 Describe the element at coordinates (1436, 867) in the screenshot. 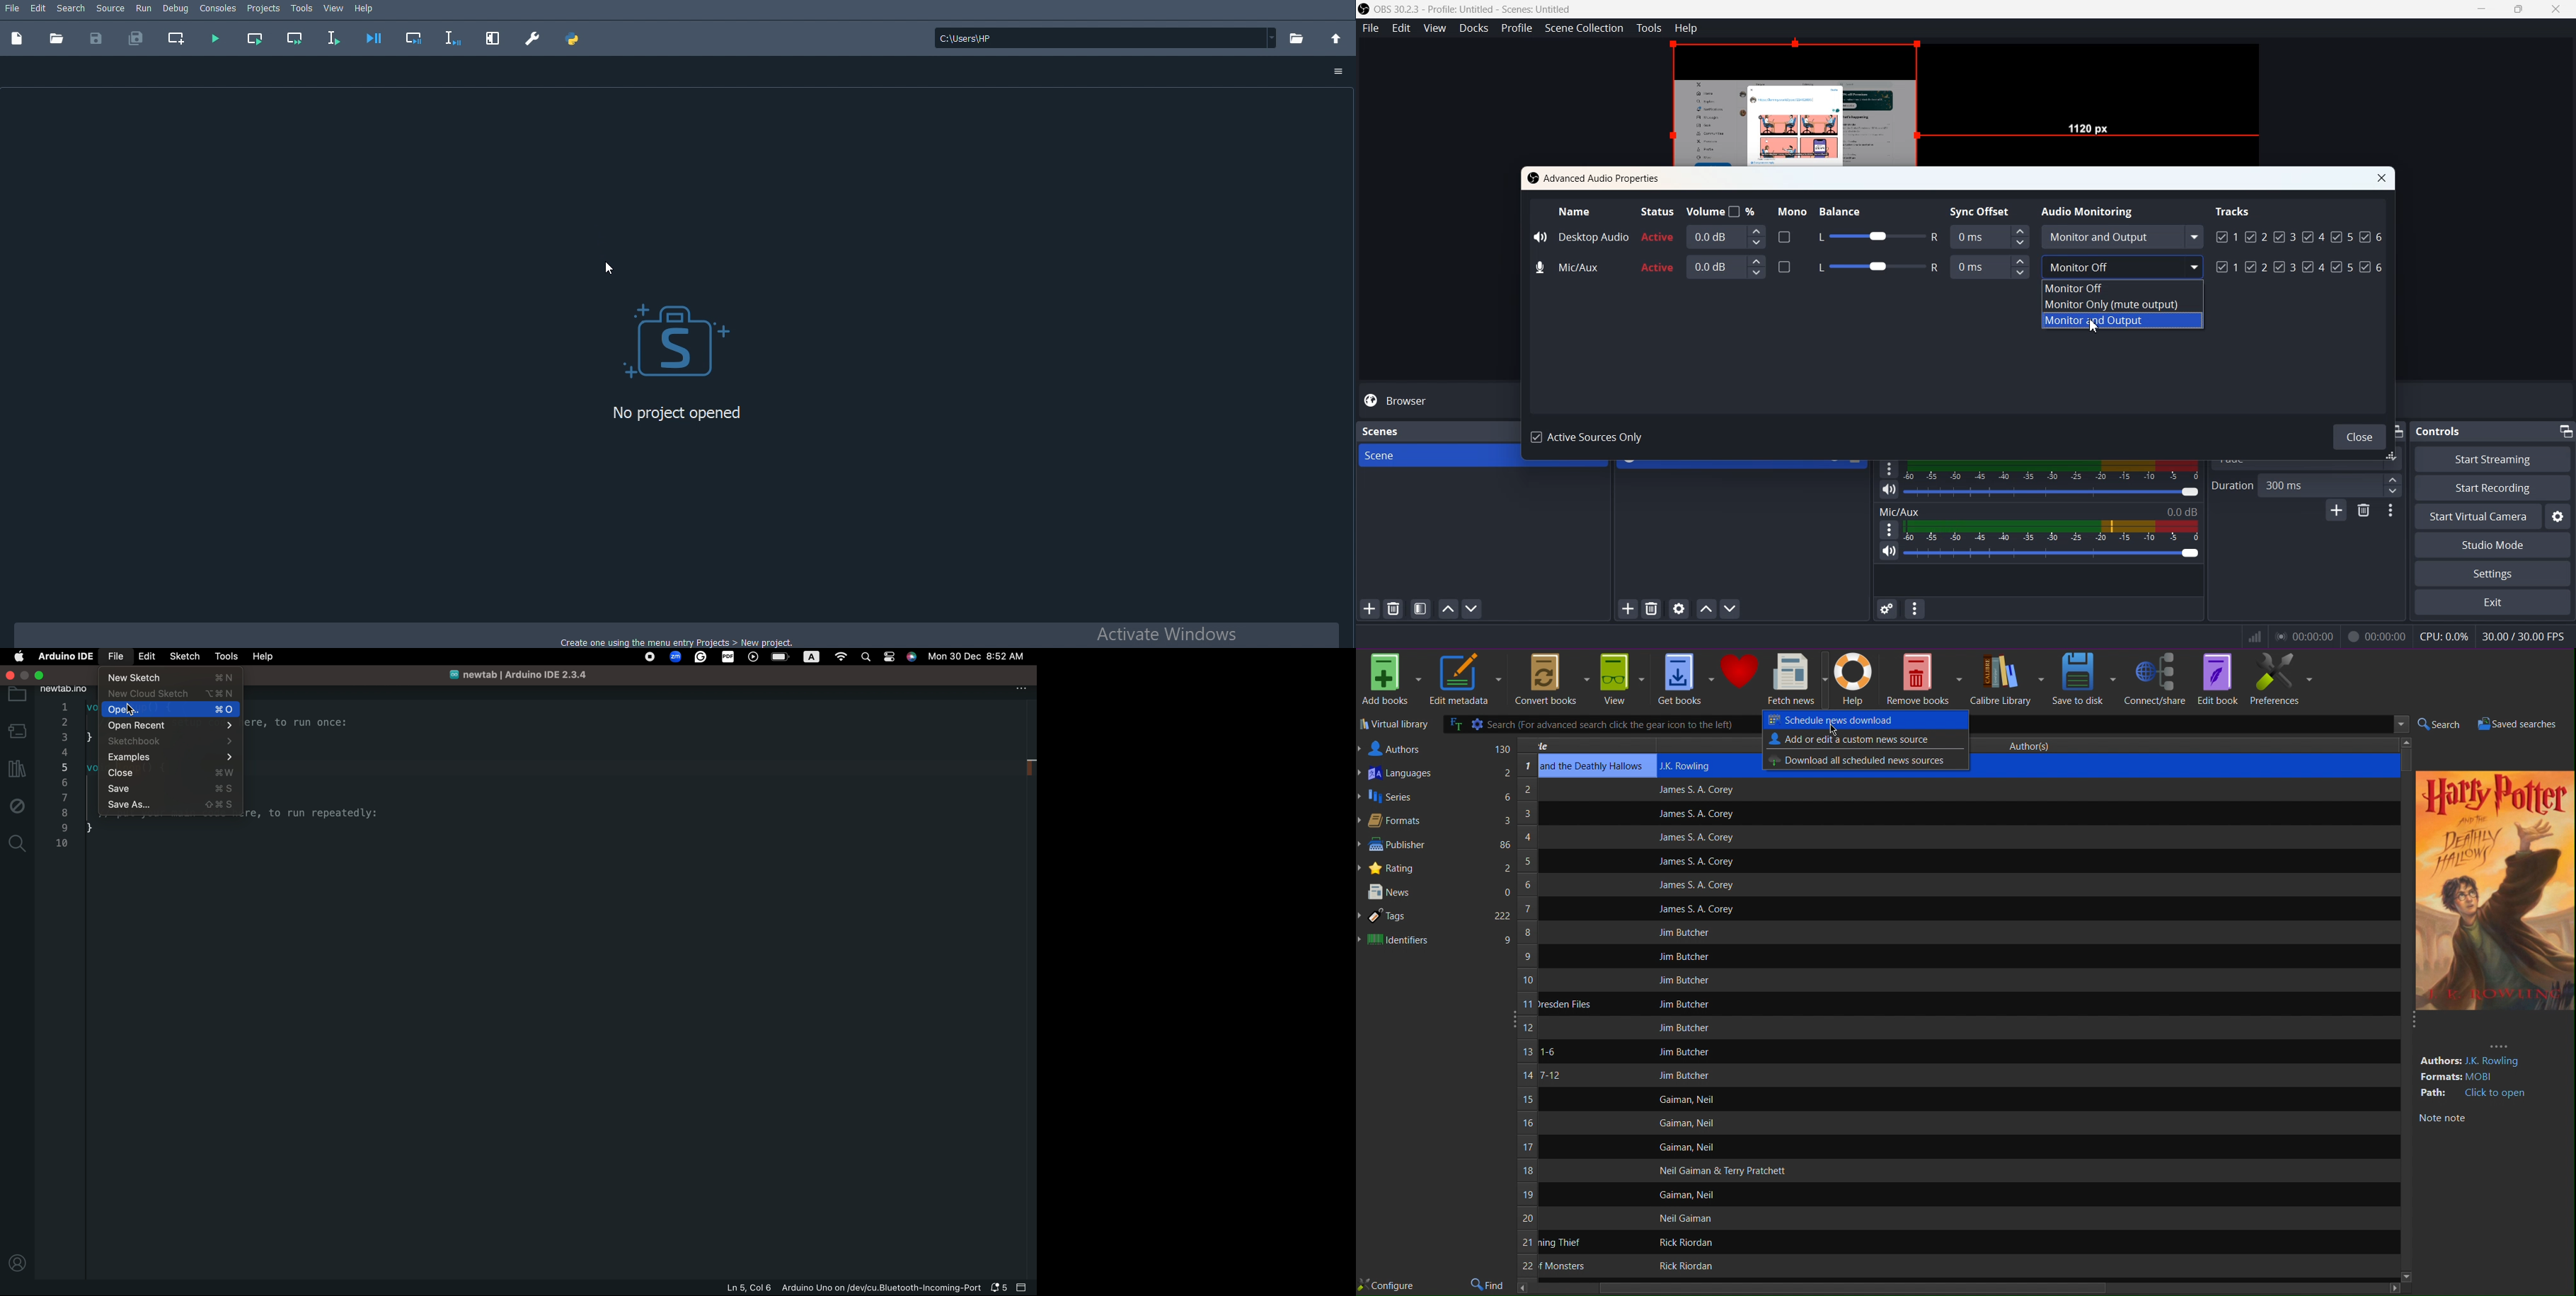

I see `Rating` at that location.